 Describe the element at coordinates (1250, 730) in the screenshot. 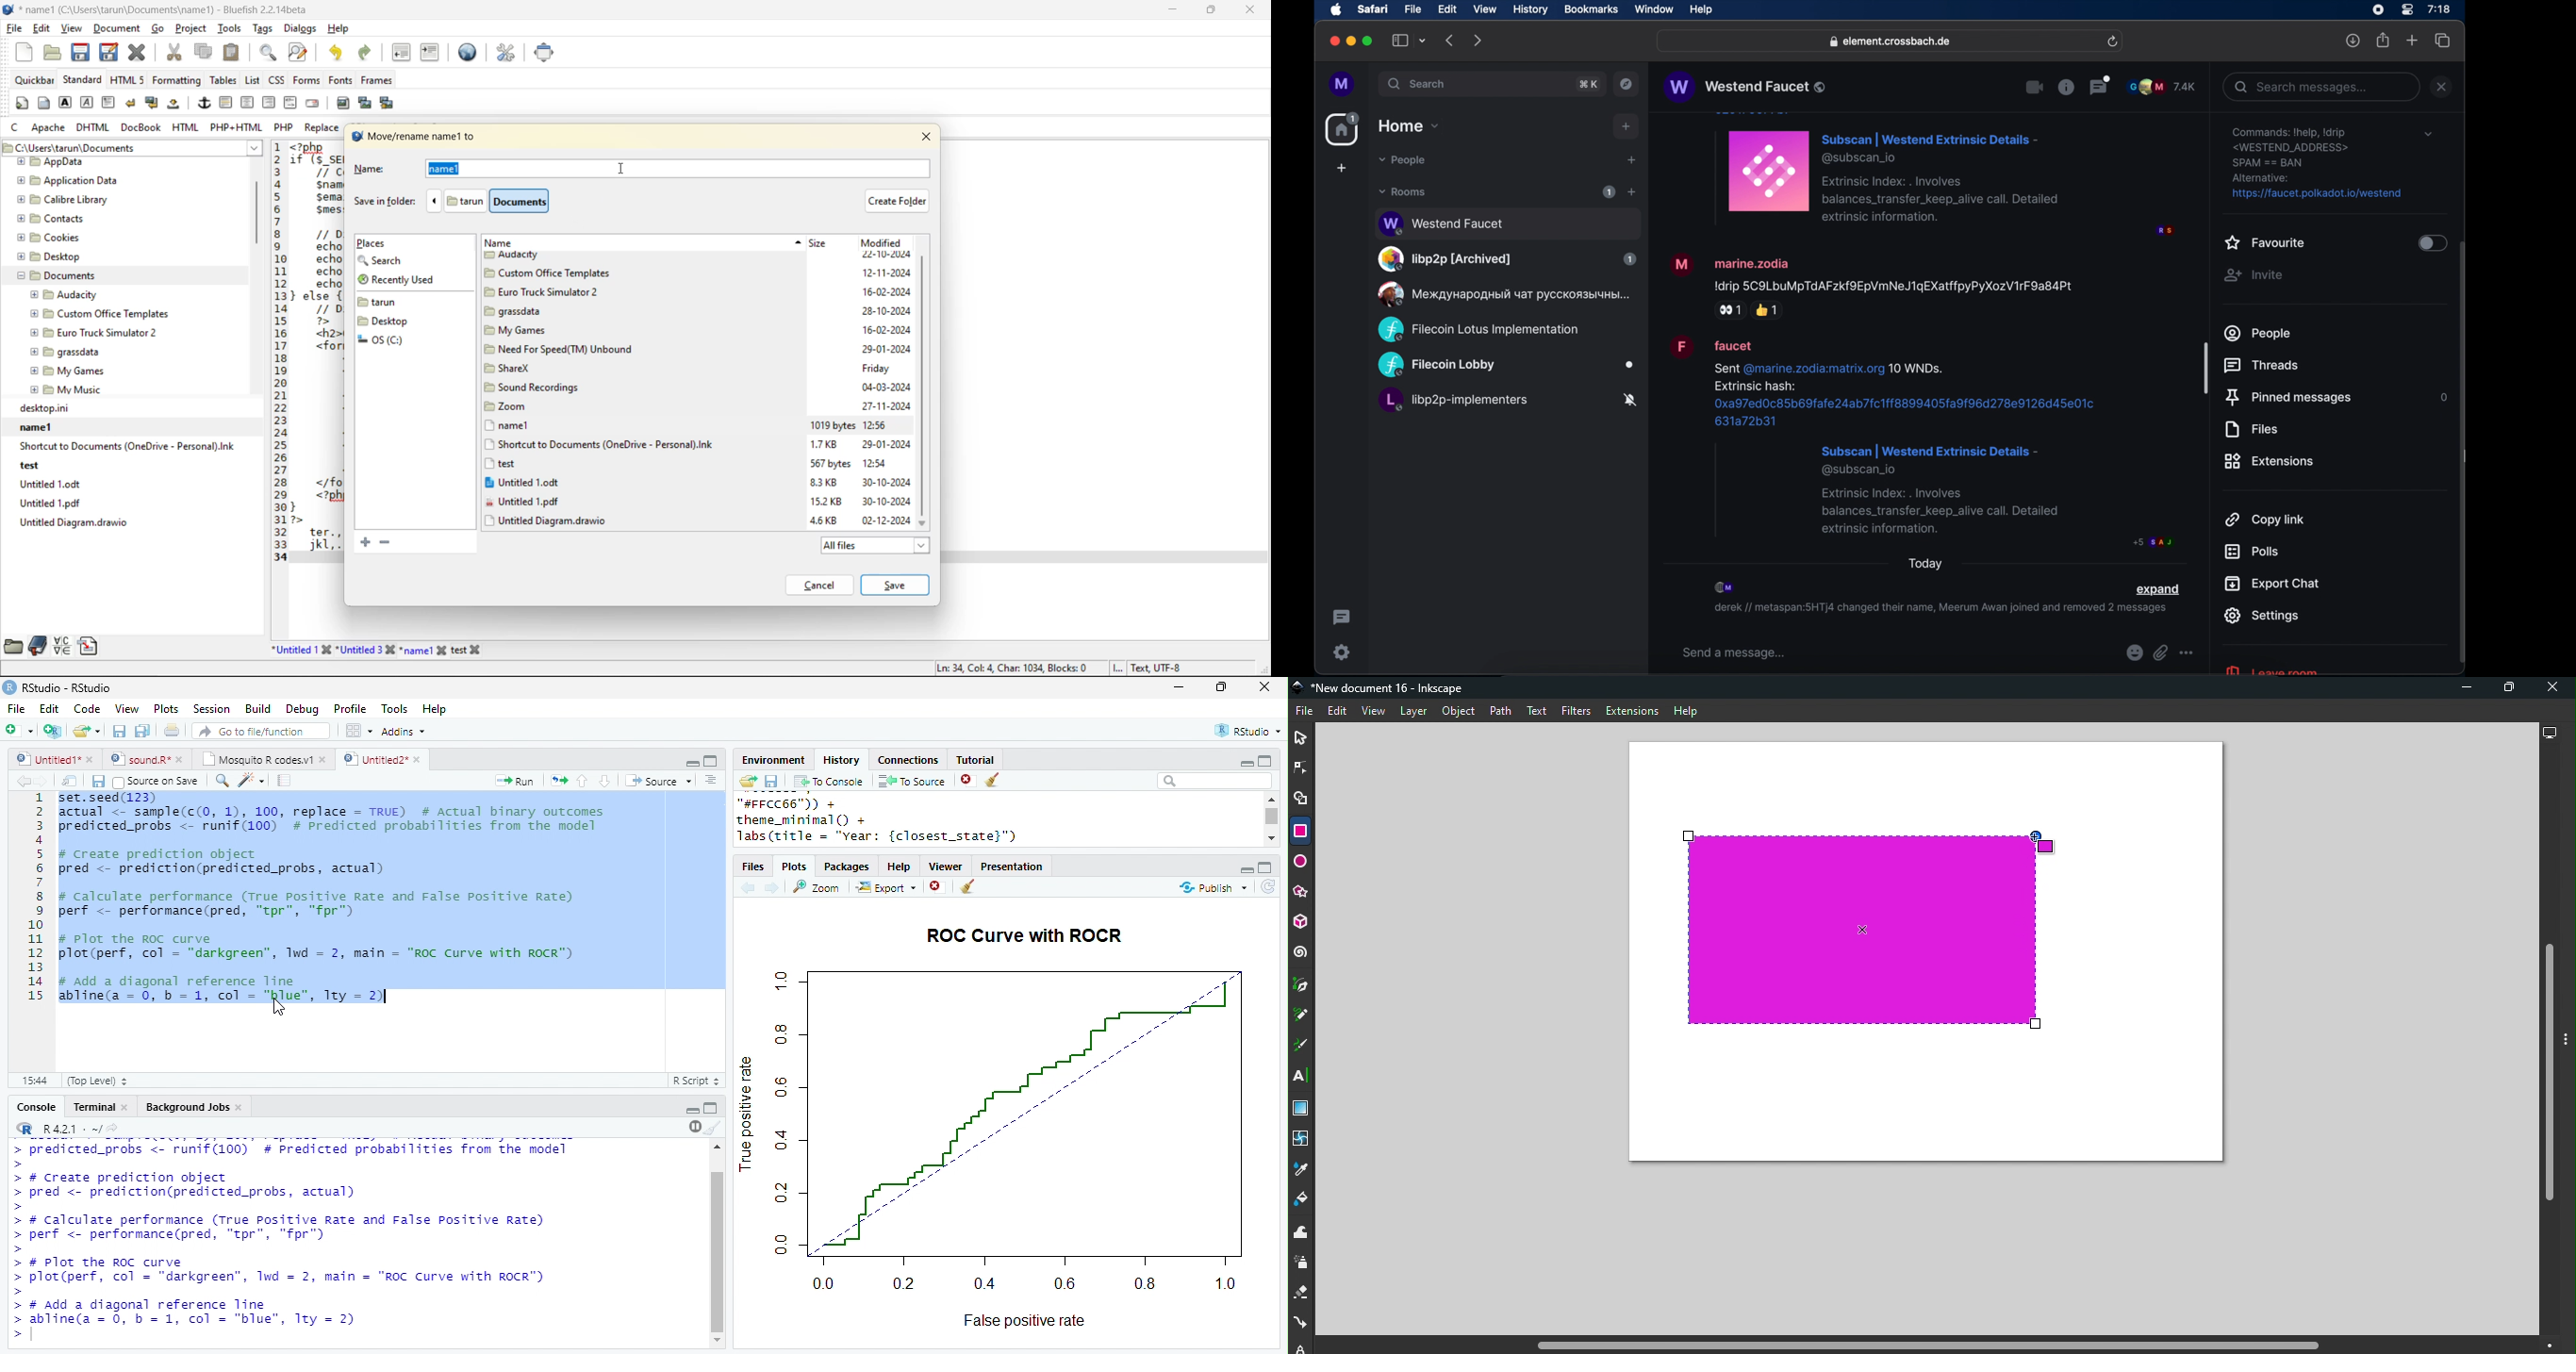

I see `RStudio` at that location.